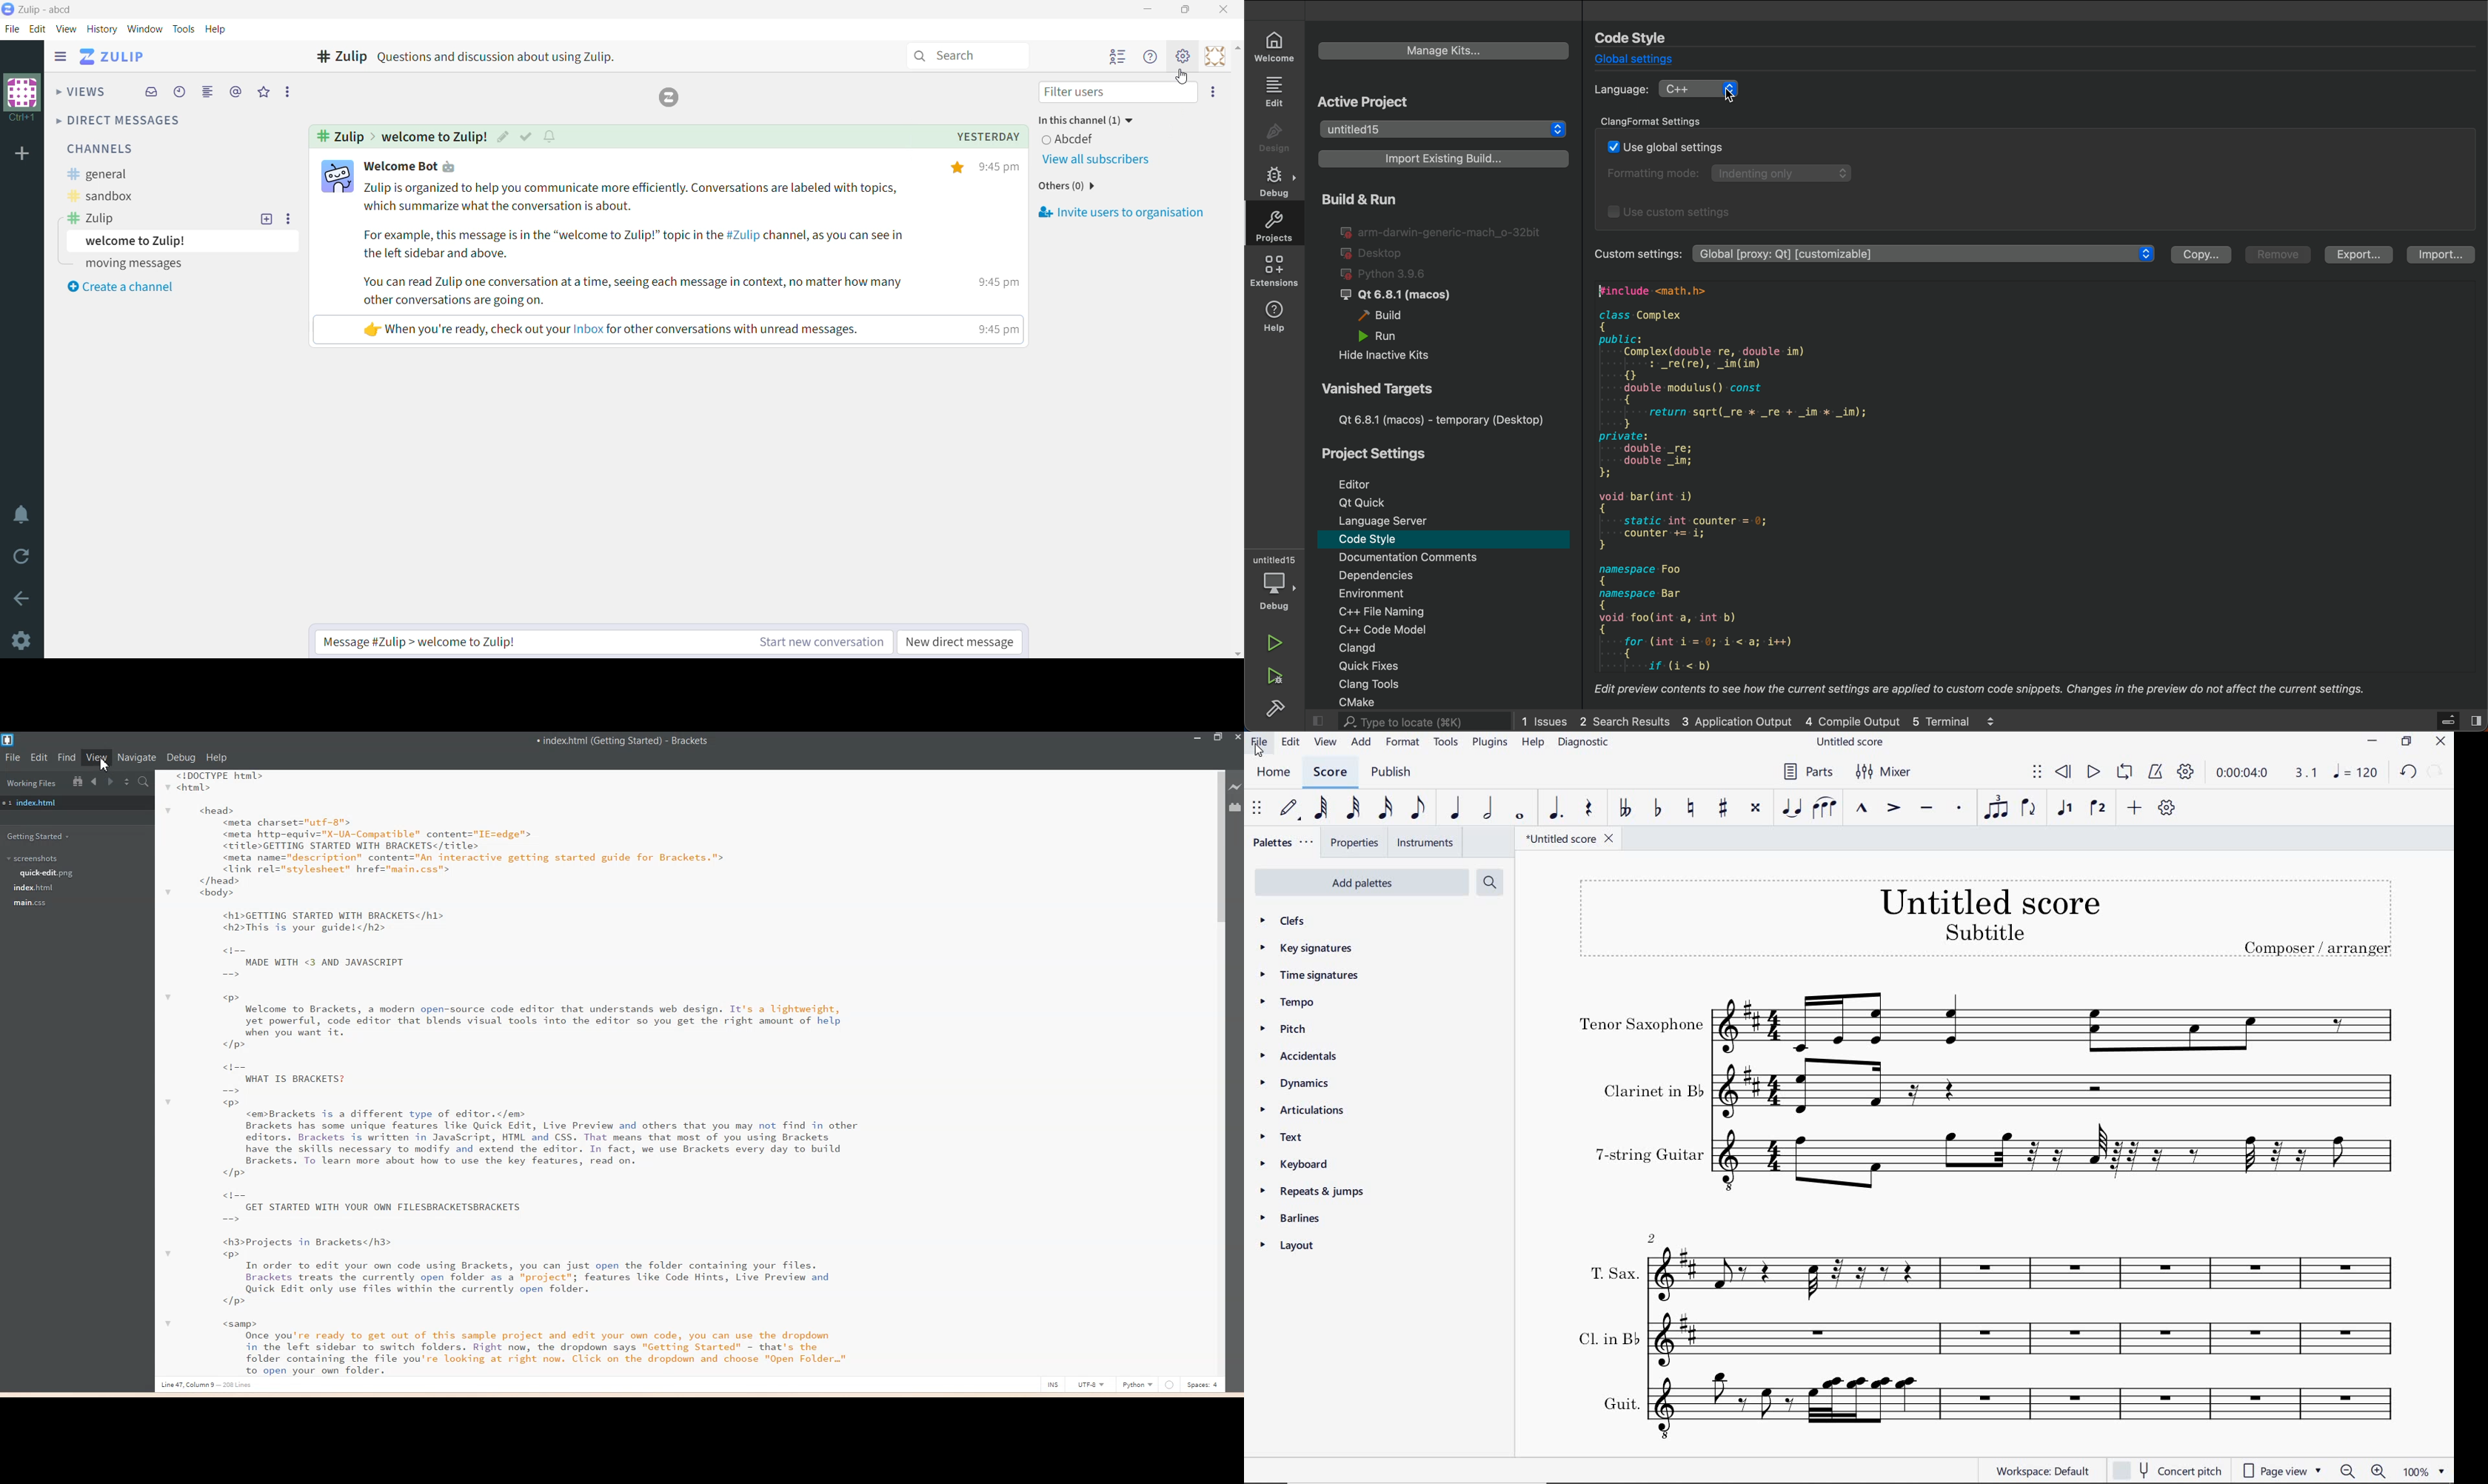 This screenshot has height=1484, width=2492. I want to click on Restore Down, so click(1188, 10).